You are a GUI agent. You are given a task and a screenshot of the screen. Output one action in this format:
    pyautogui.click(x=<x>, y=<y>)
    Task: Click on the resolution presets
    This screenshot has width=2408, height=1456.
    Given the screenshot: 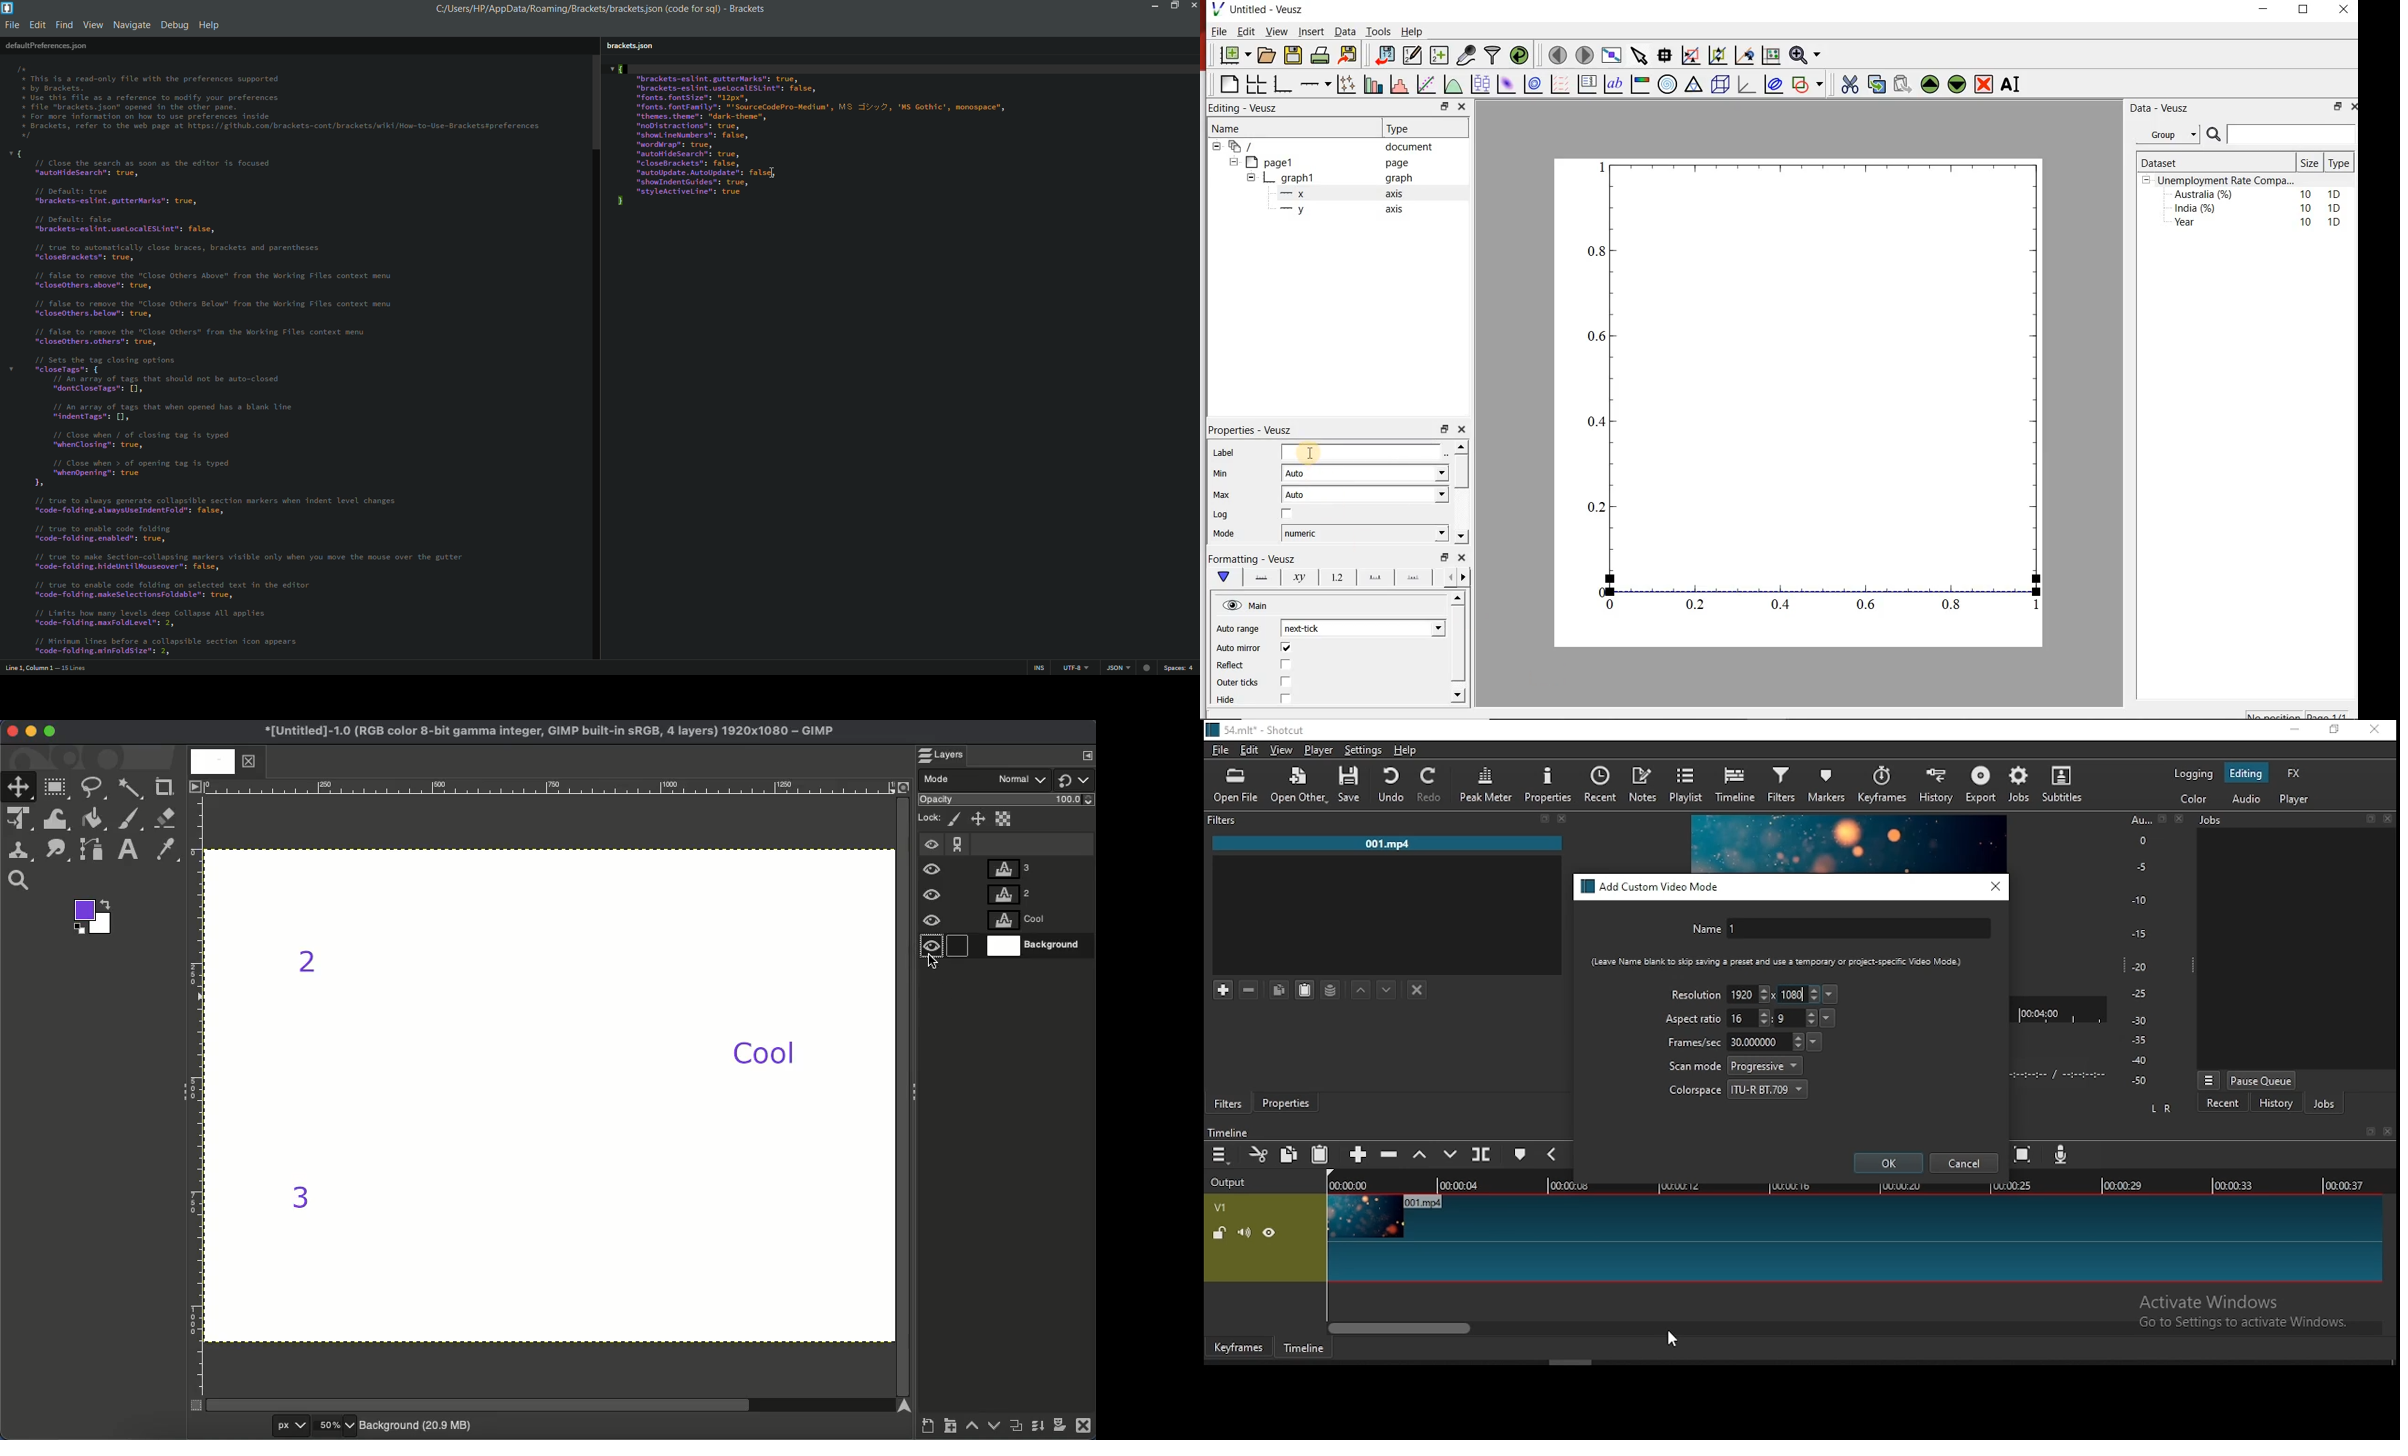 What is the action you would take?
    pyautogui.click(x=1832, y=995)
    